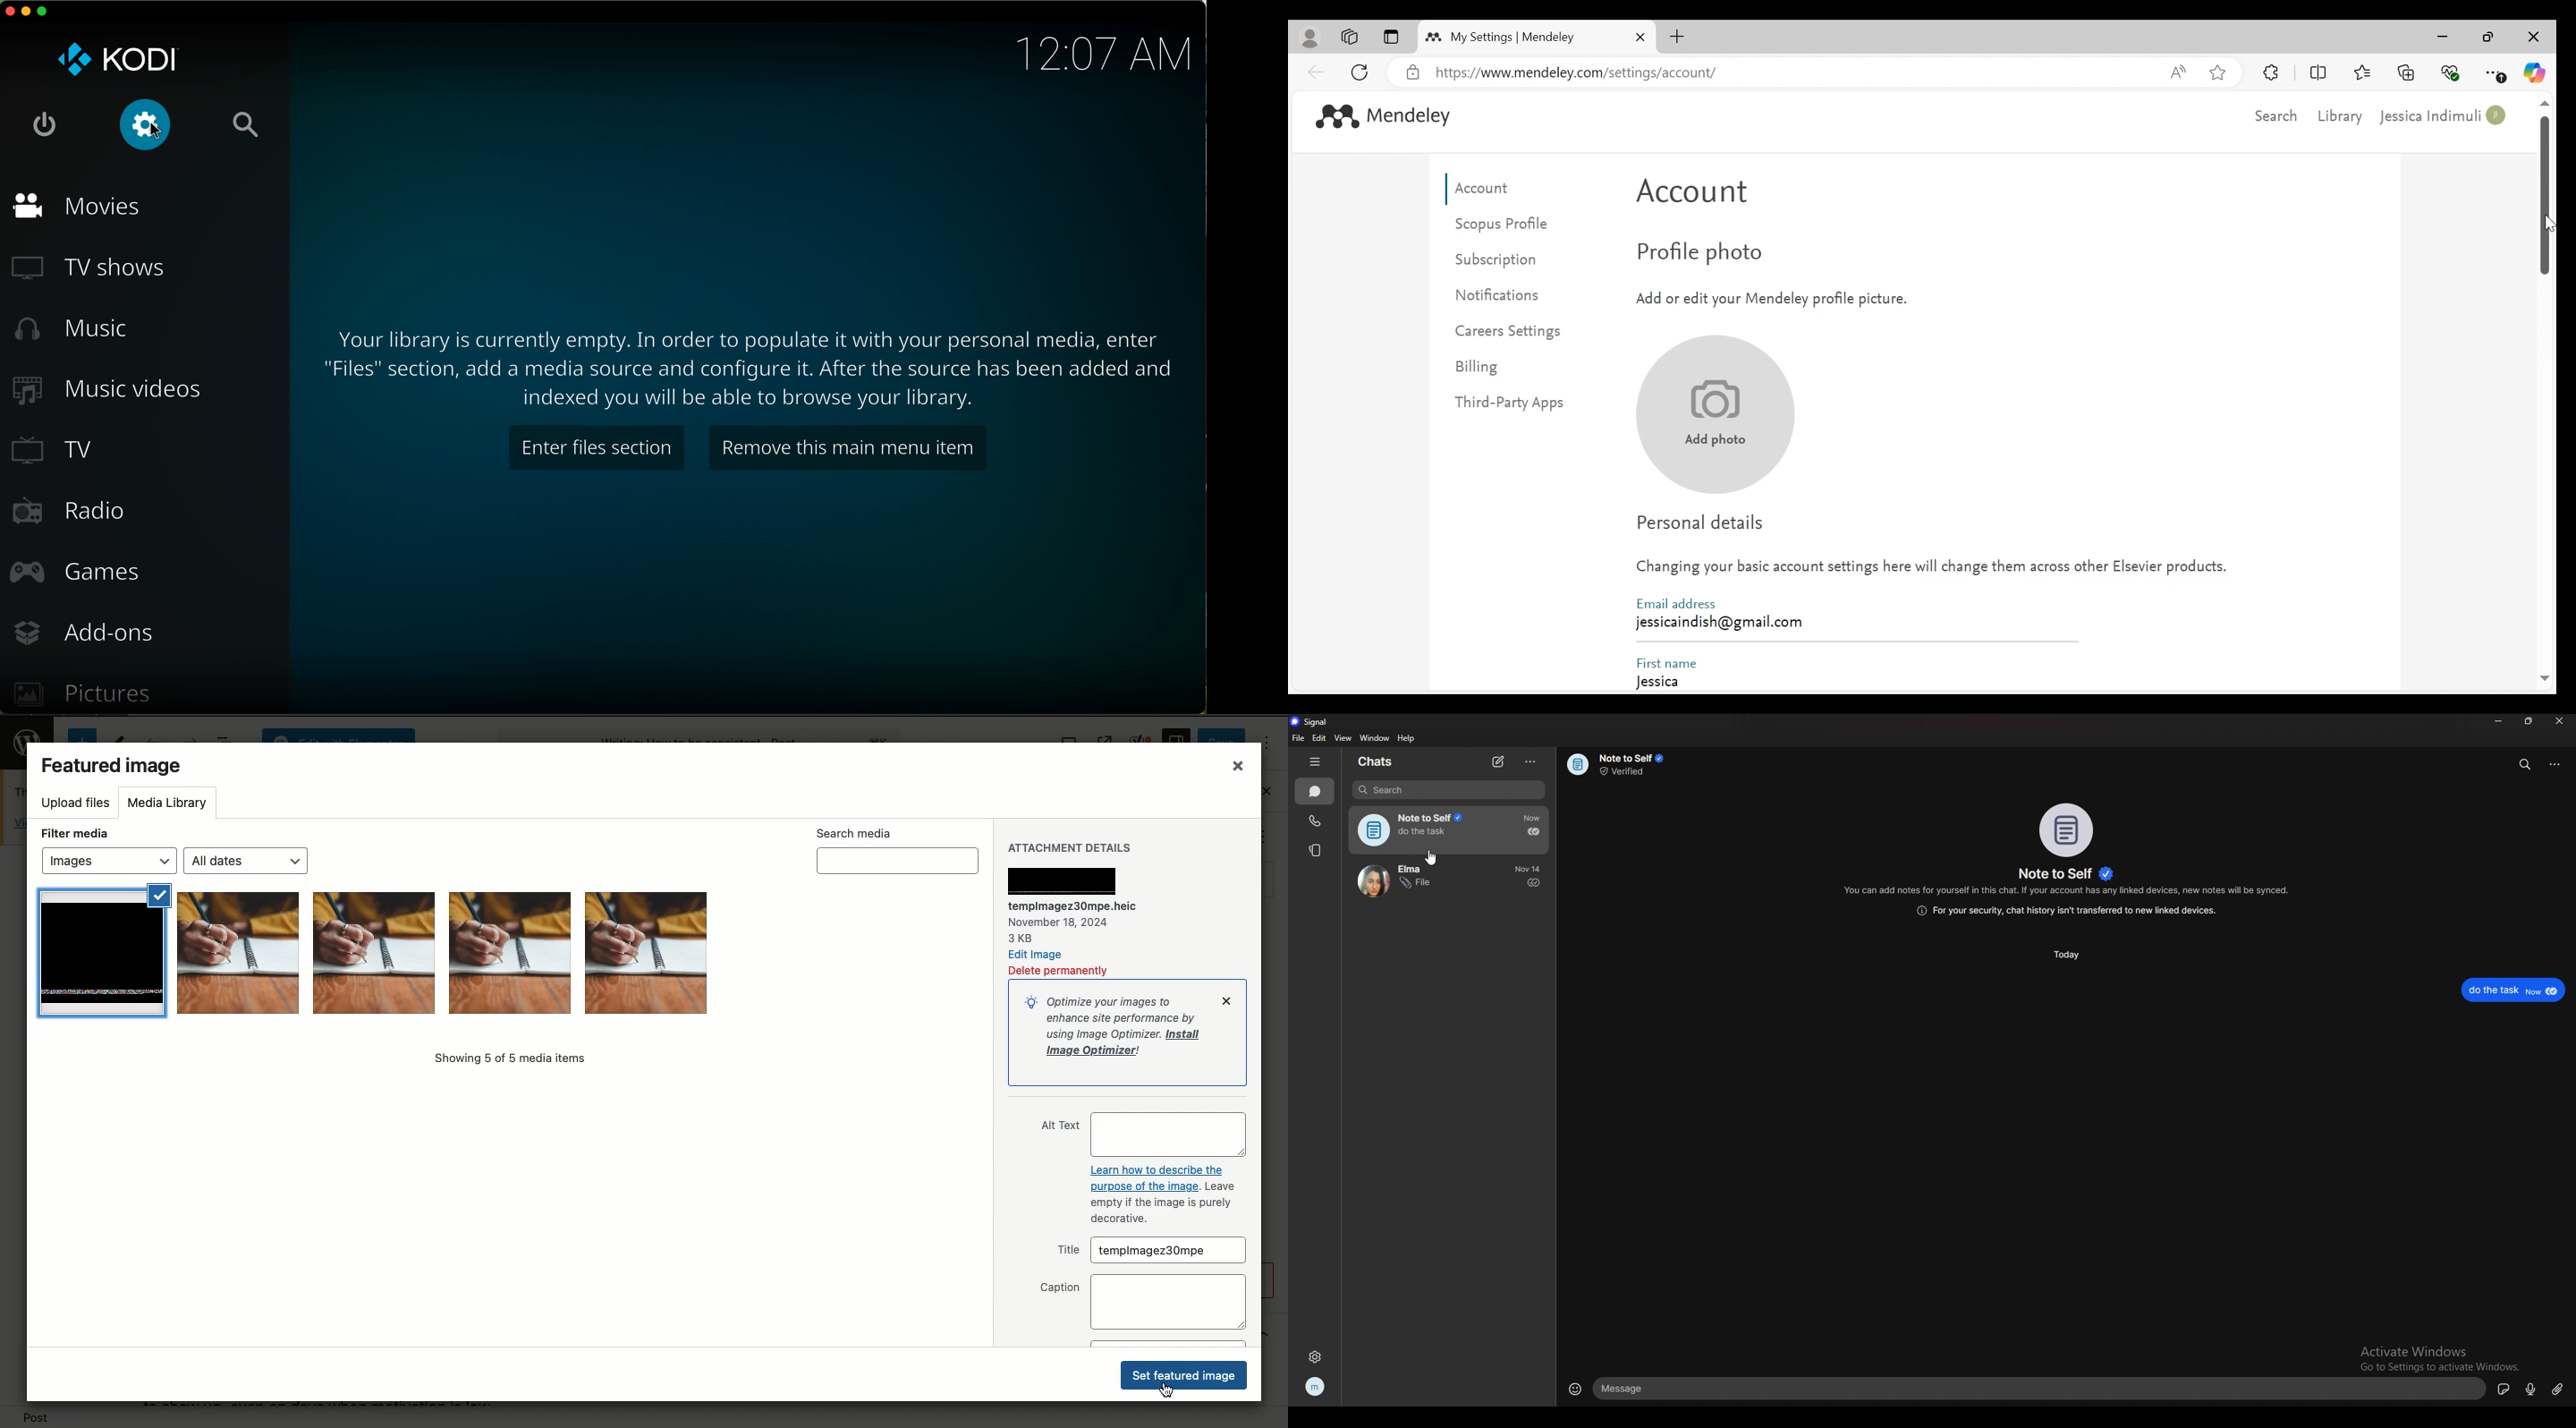  What do you see at coordinates (2535, 73) in the screenshot?
I see `Copilot` at bounding box center [2535, 73].